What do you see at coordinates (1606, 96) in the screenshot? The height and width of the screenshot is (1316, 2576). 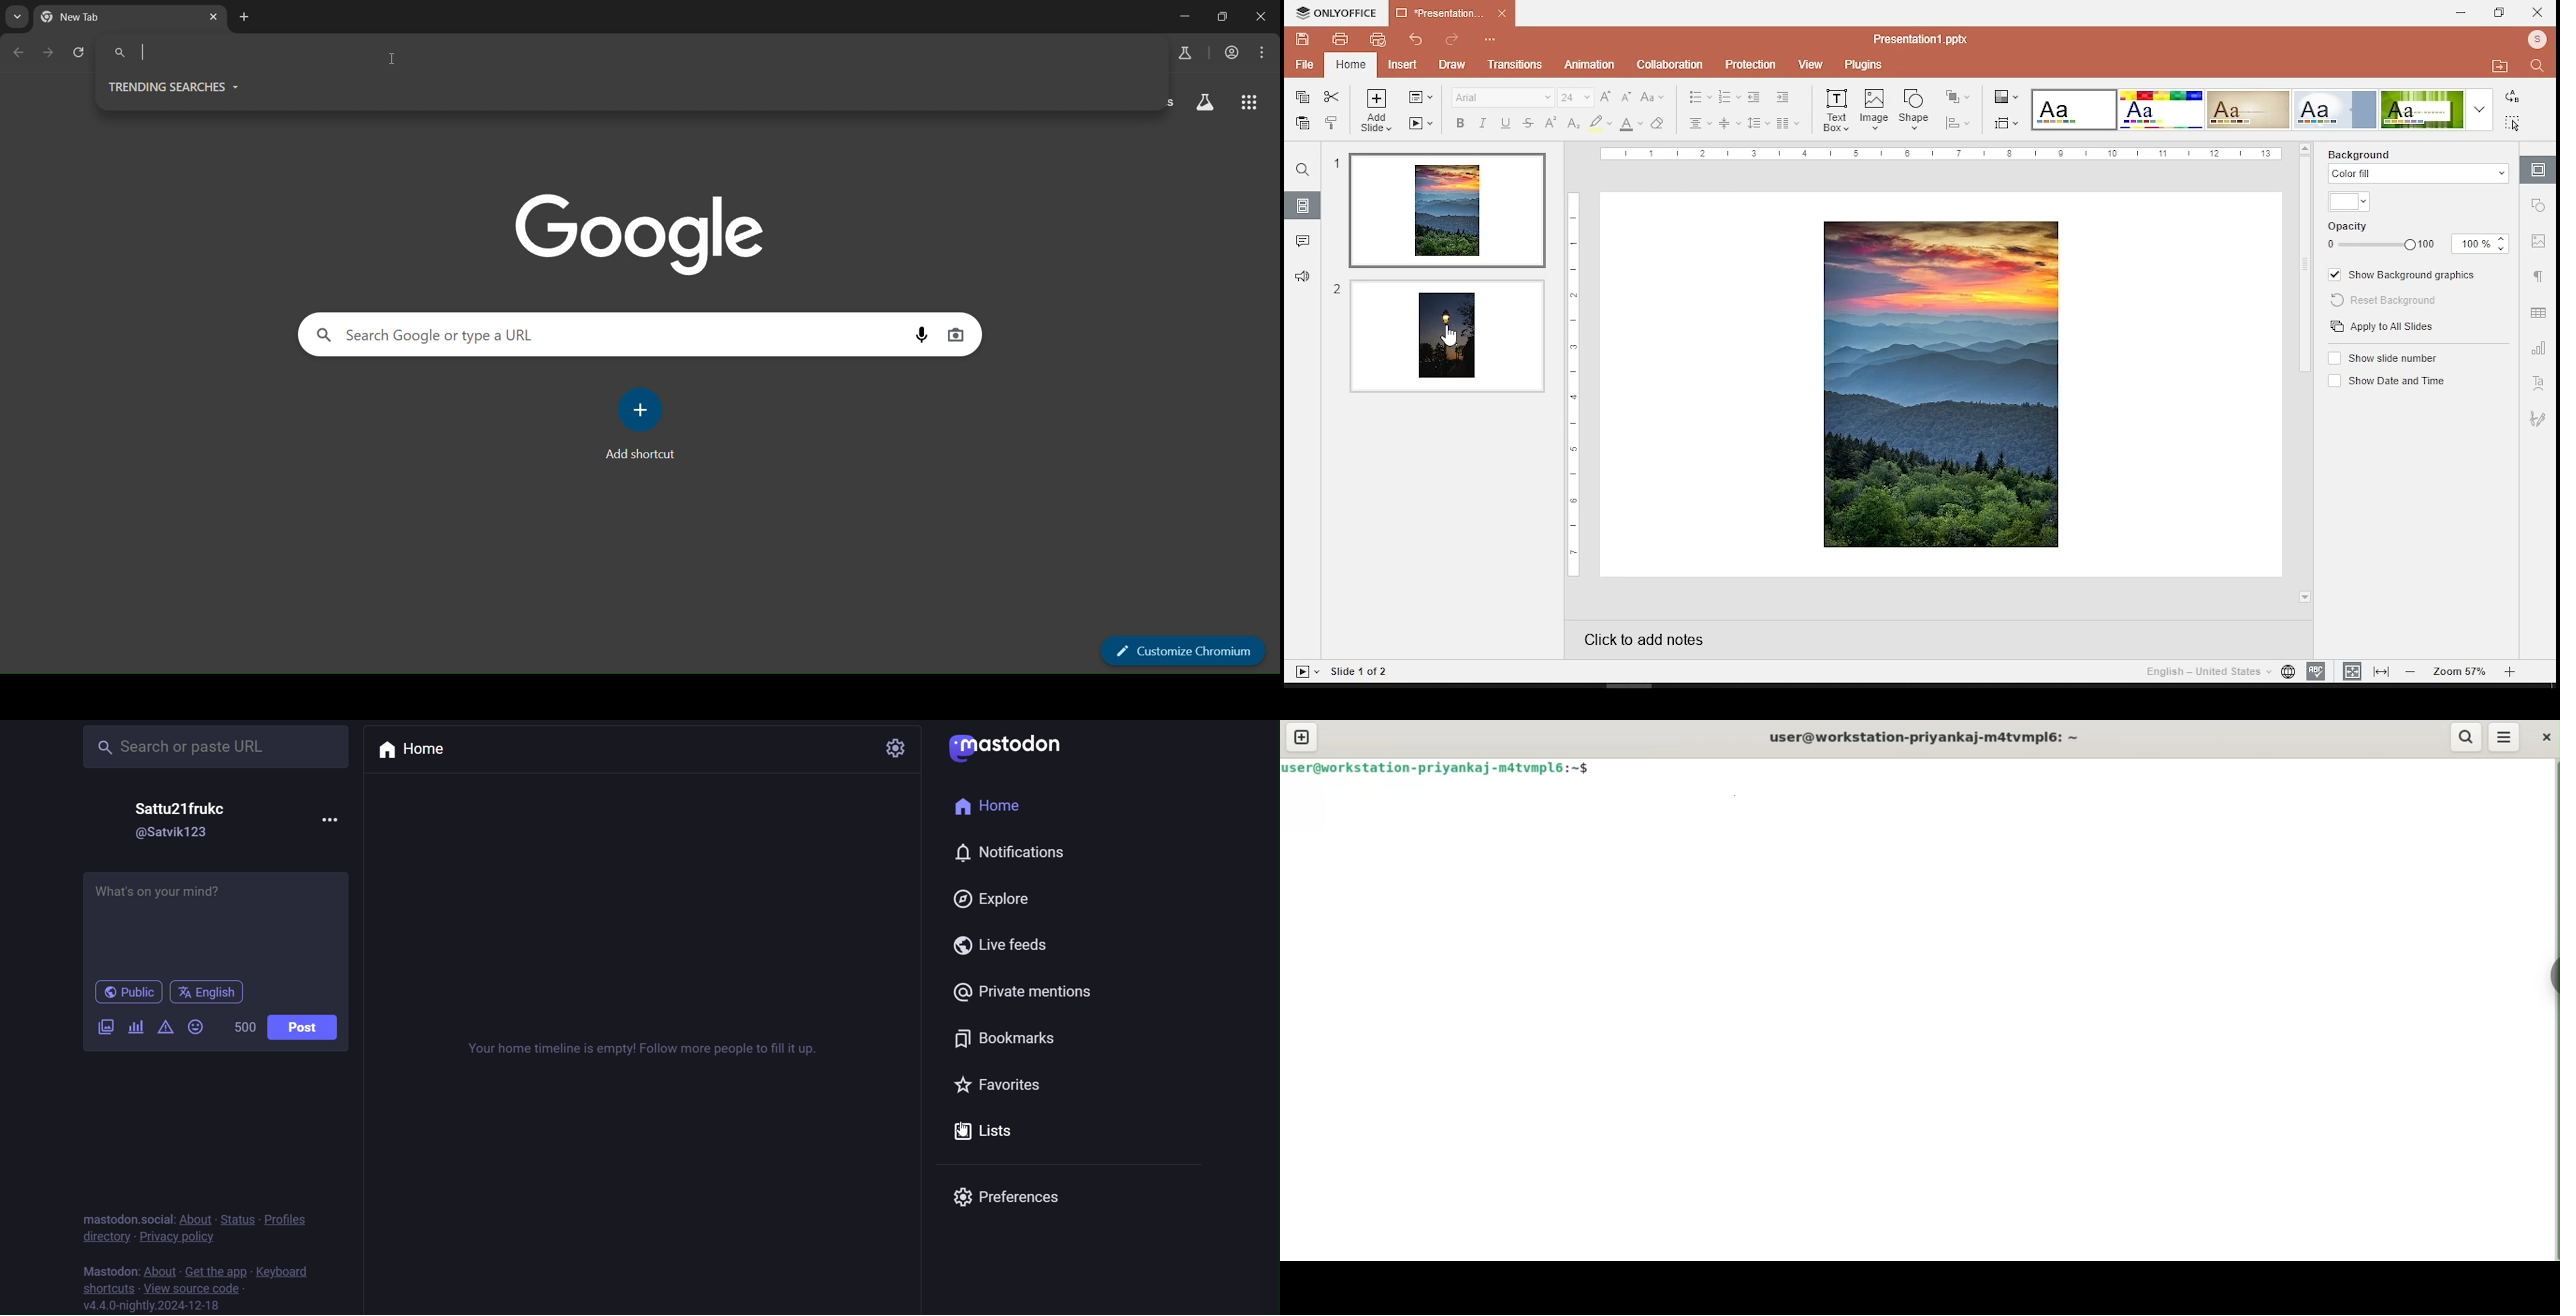 I see `increase font size` at bounding box center [1606, 96].